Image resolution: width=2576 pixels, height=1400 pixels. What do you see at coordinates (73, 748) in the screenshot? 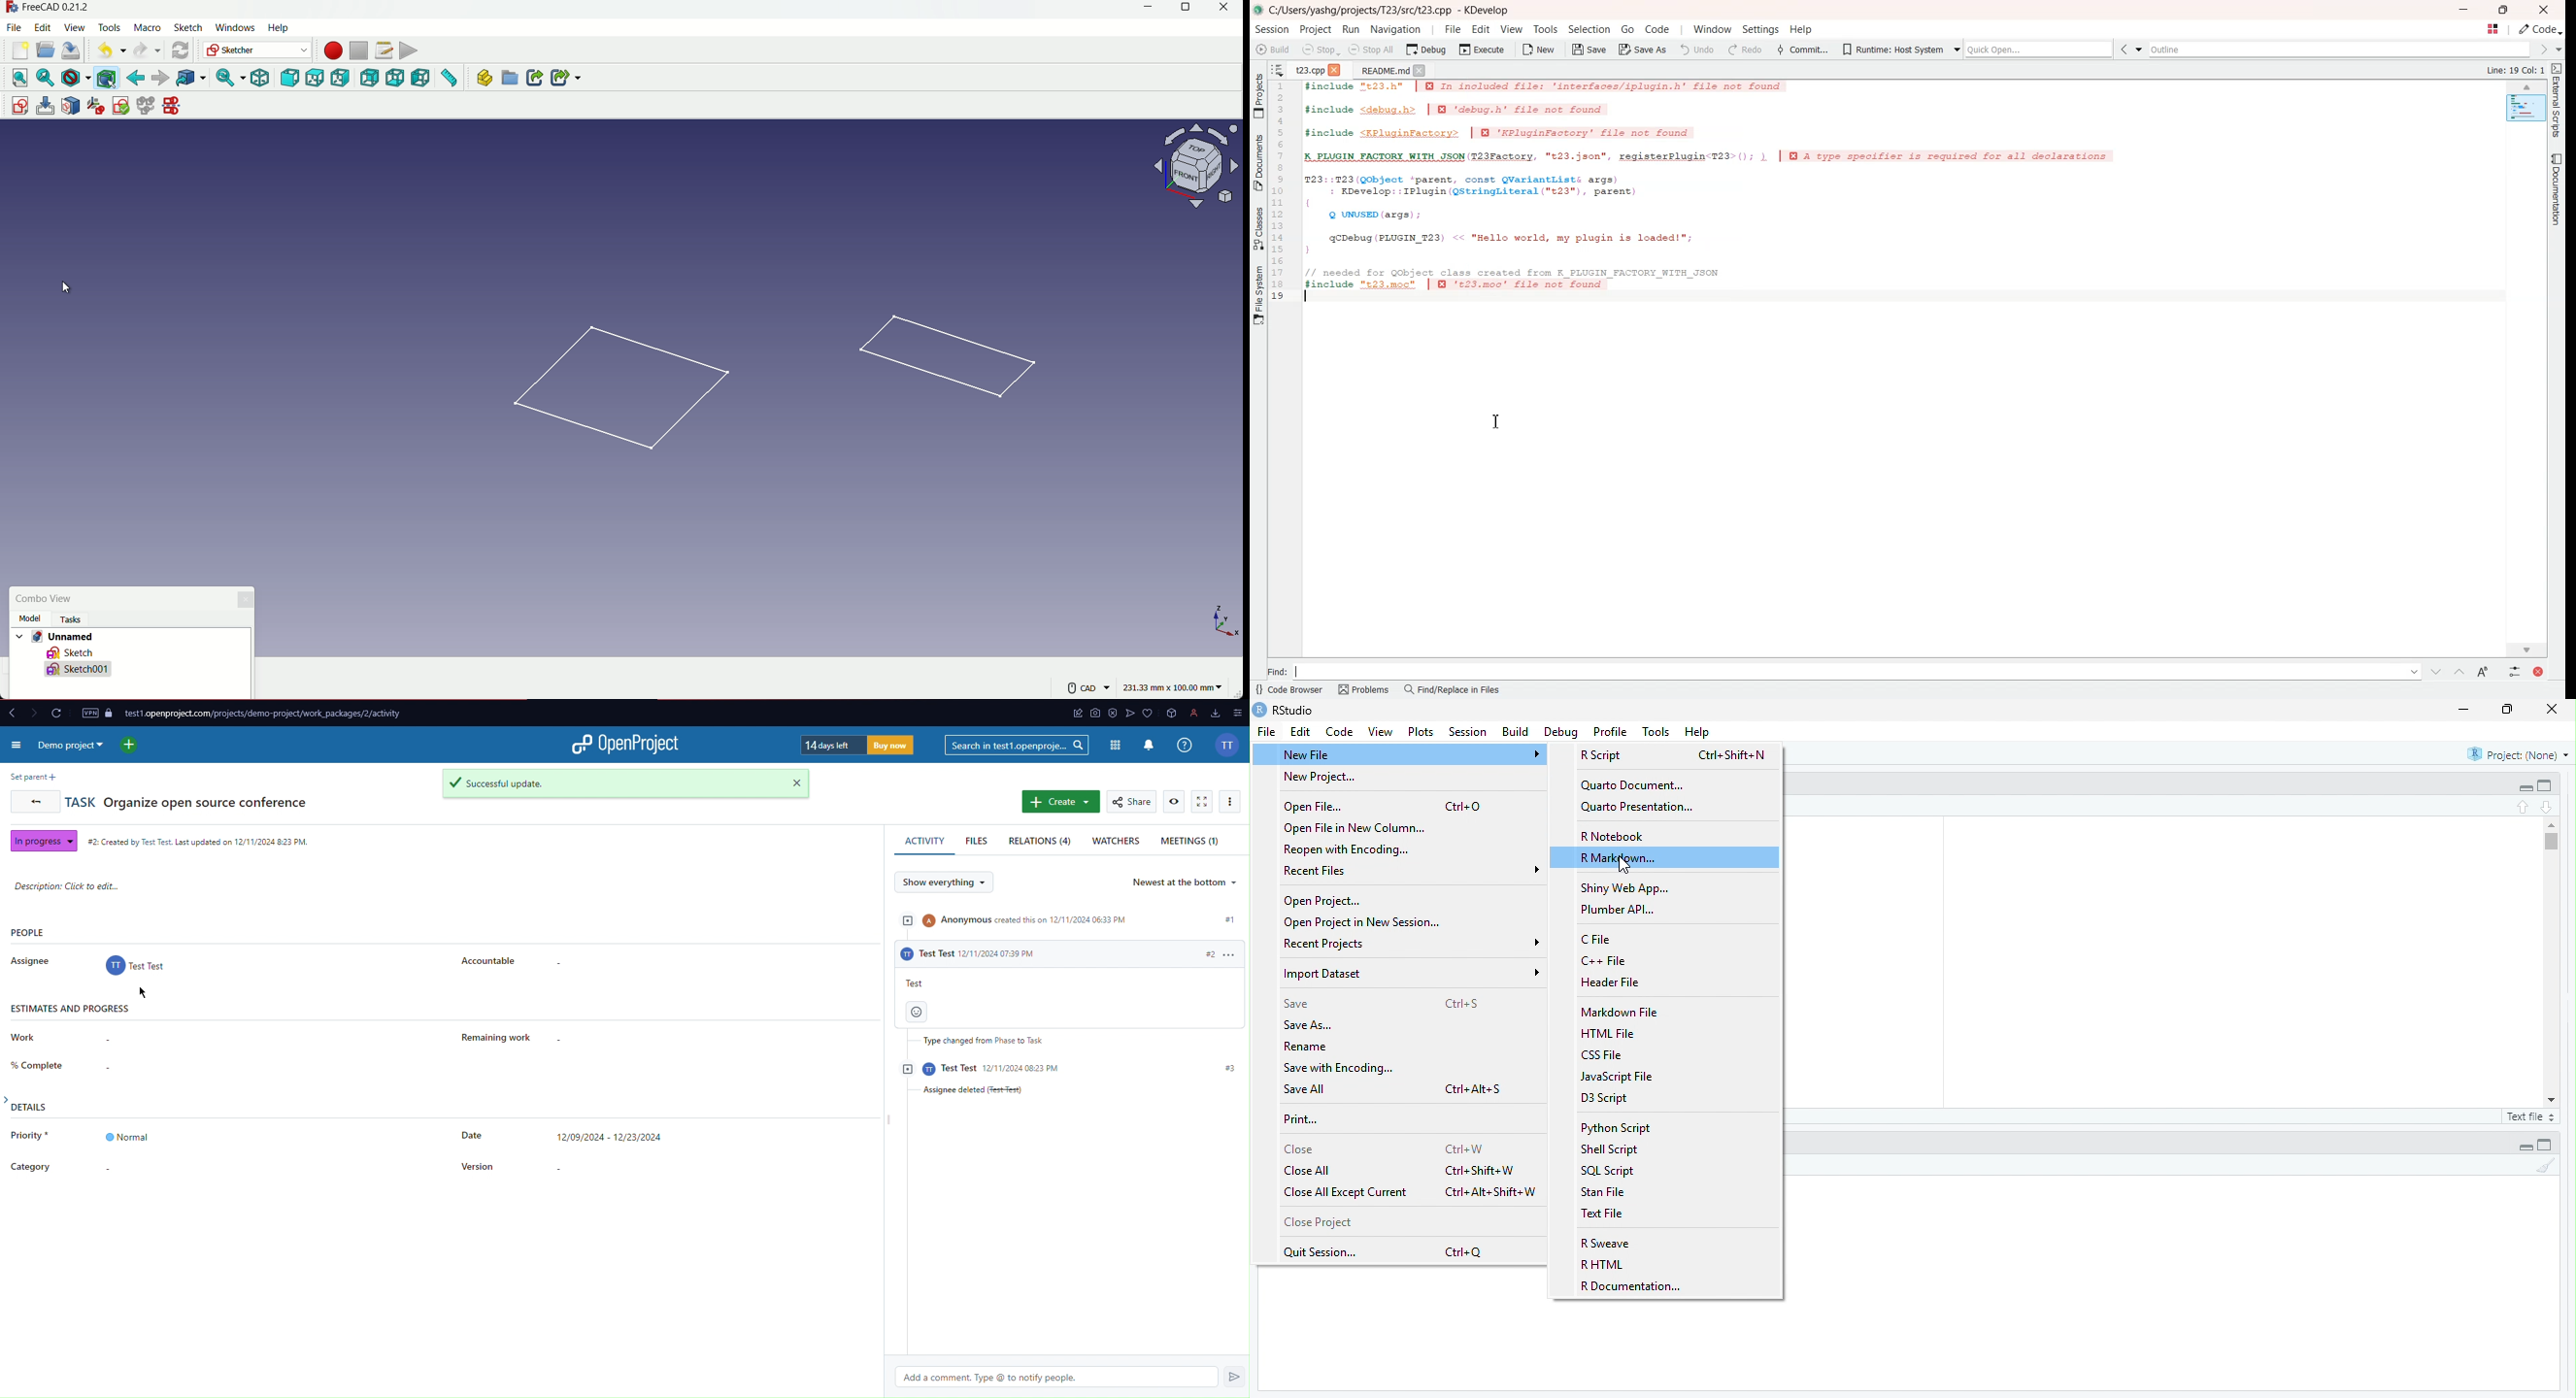
I see `Demo Project` at bounding box center [73, 748].